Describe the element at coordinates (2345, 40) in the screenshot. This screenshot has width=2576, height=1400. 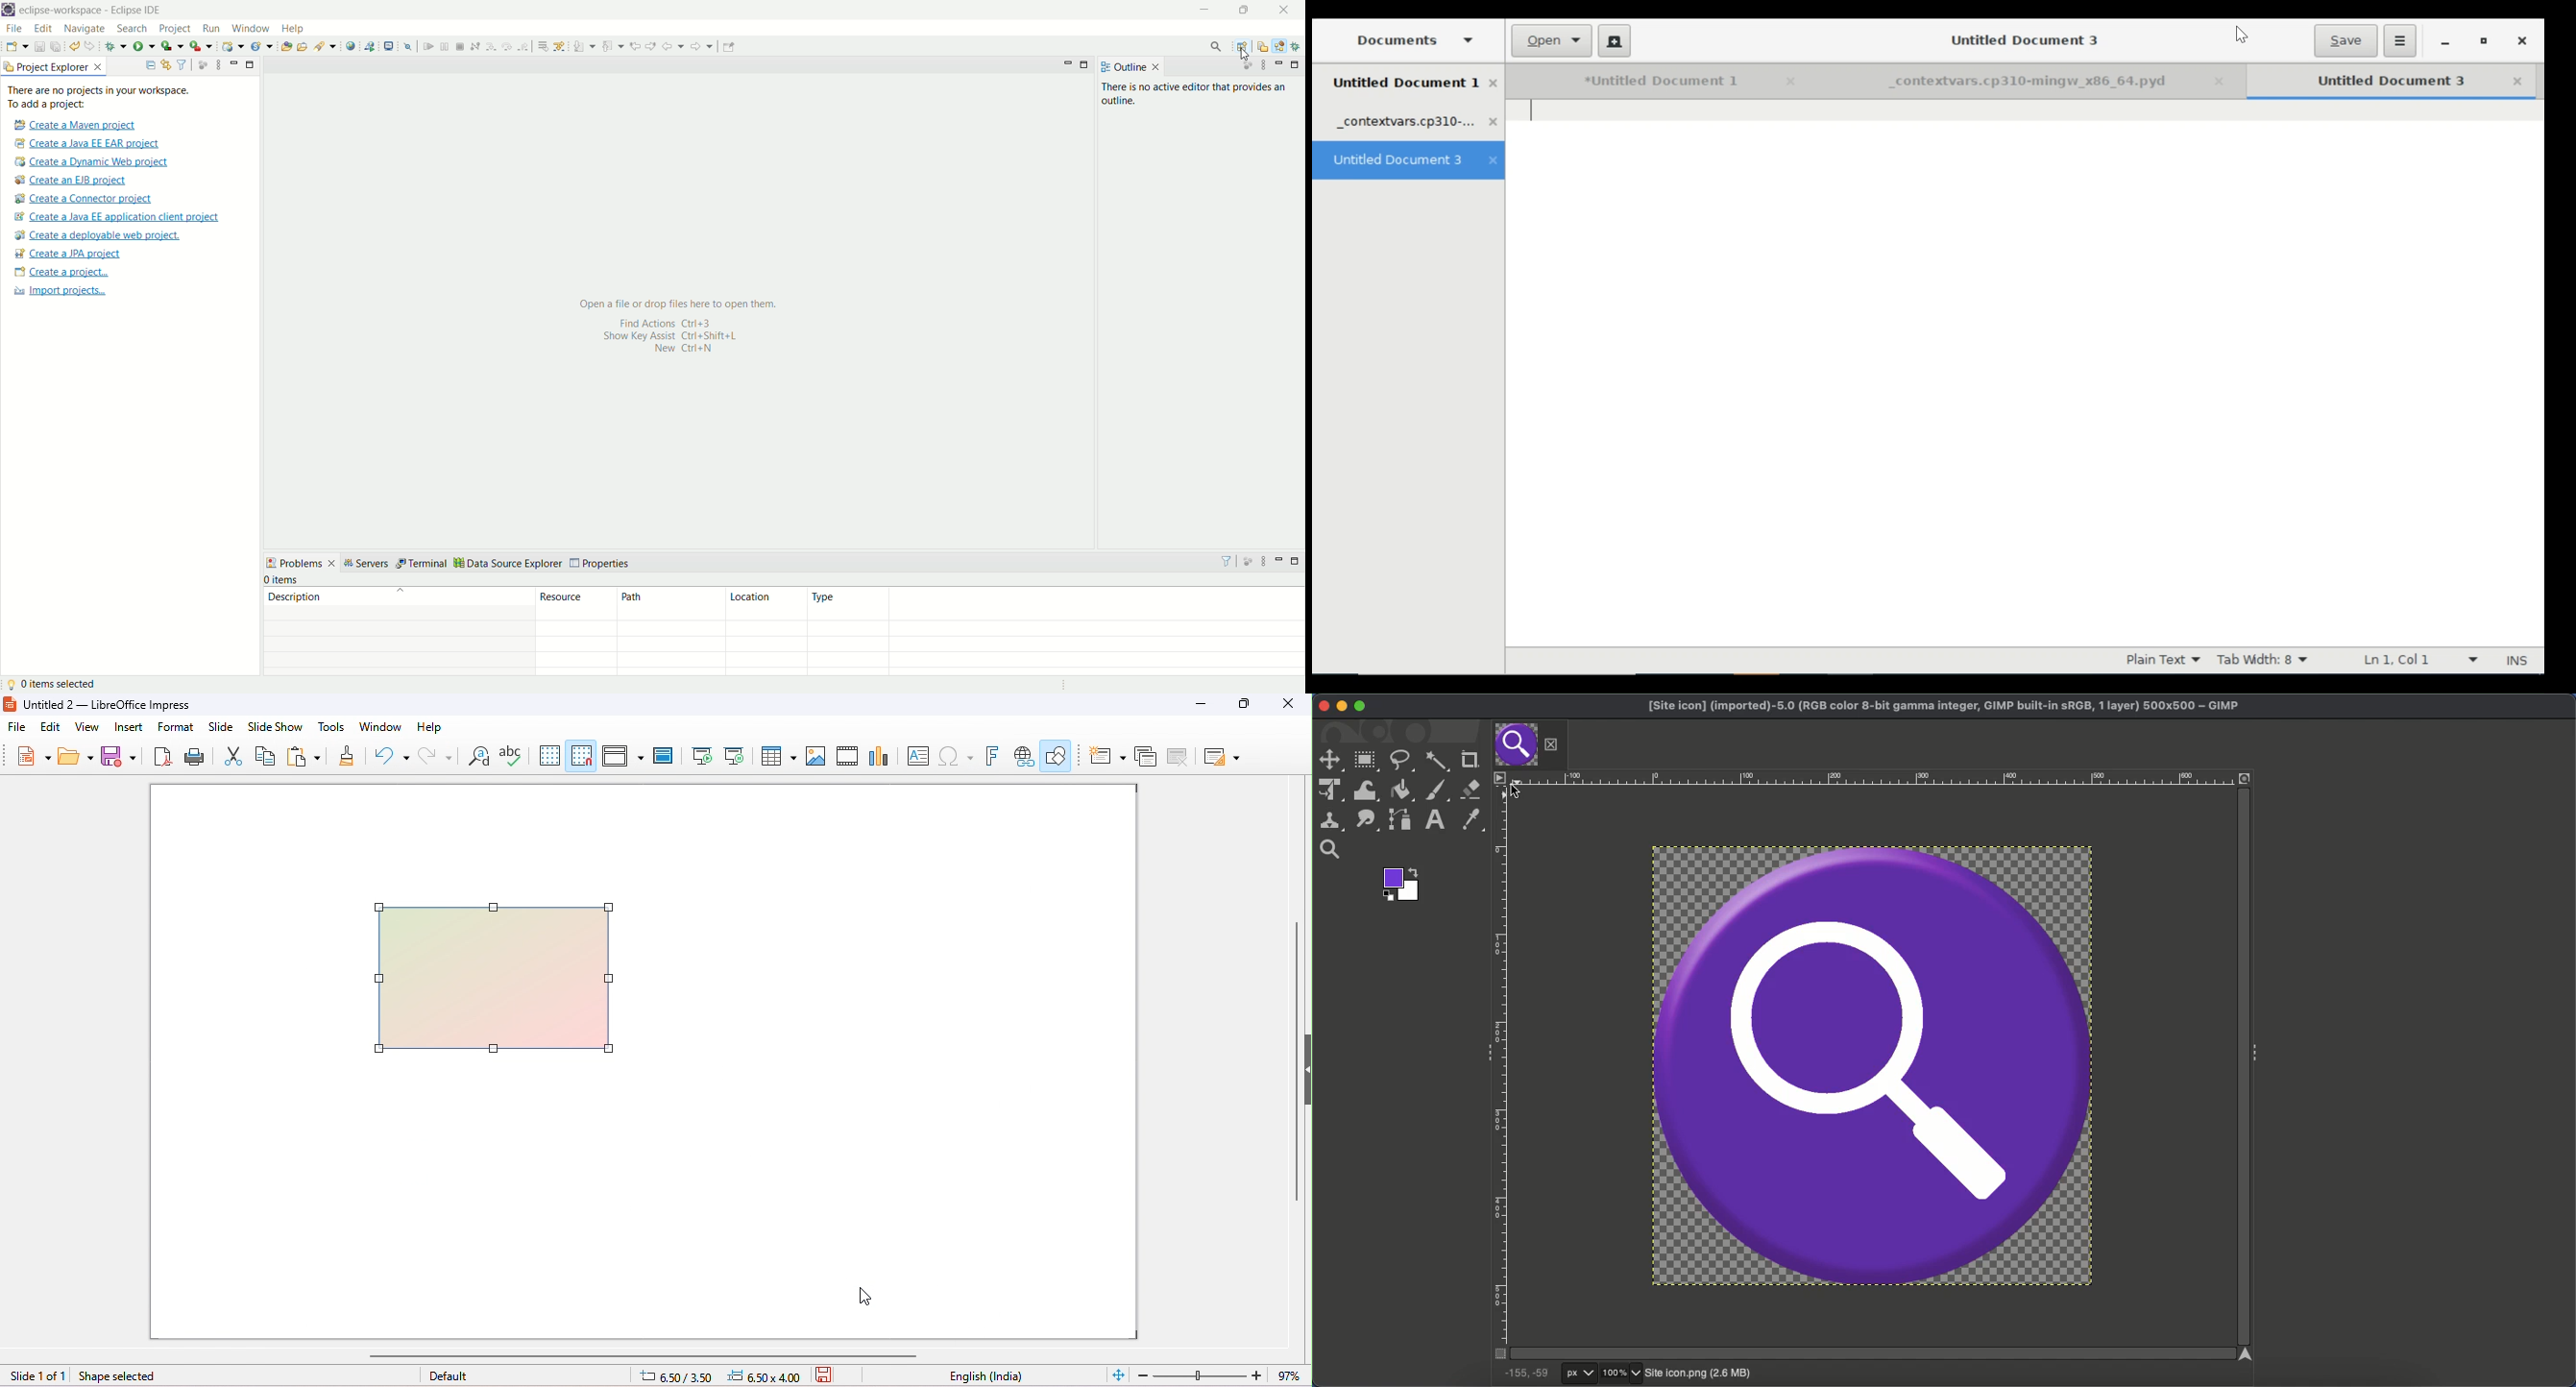
I see `Save` at that location.